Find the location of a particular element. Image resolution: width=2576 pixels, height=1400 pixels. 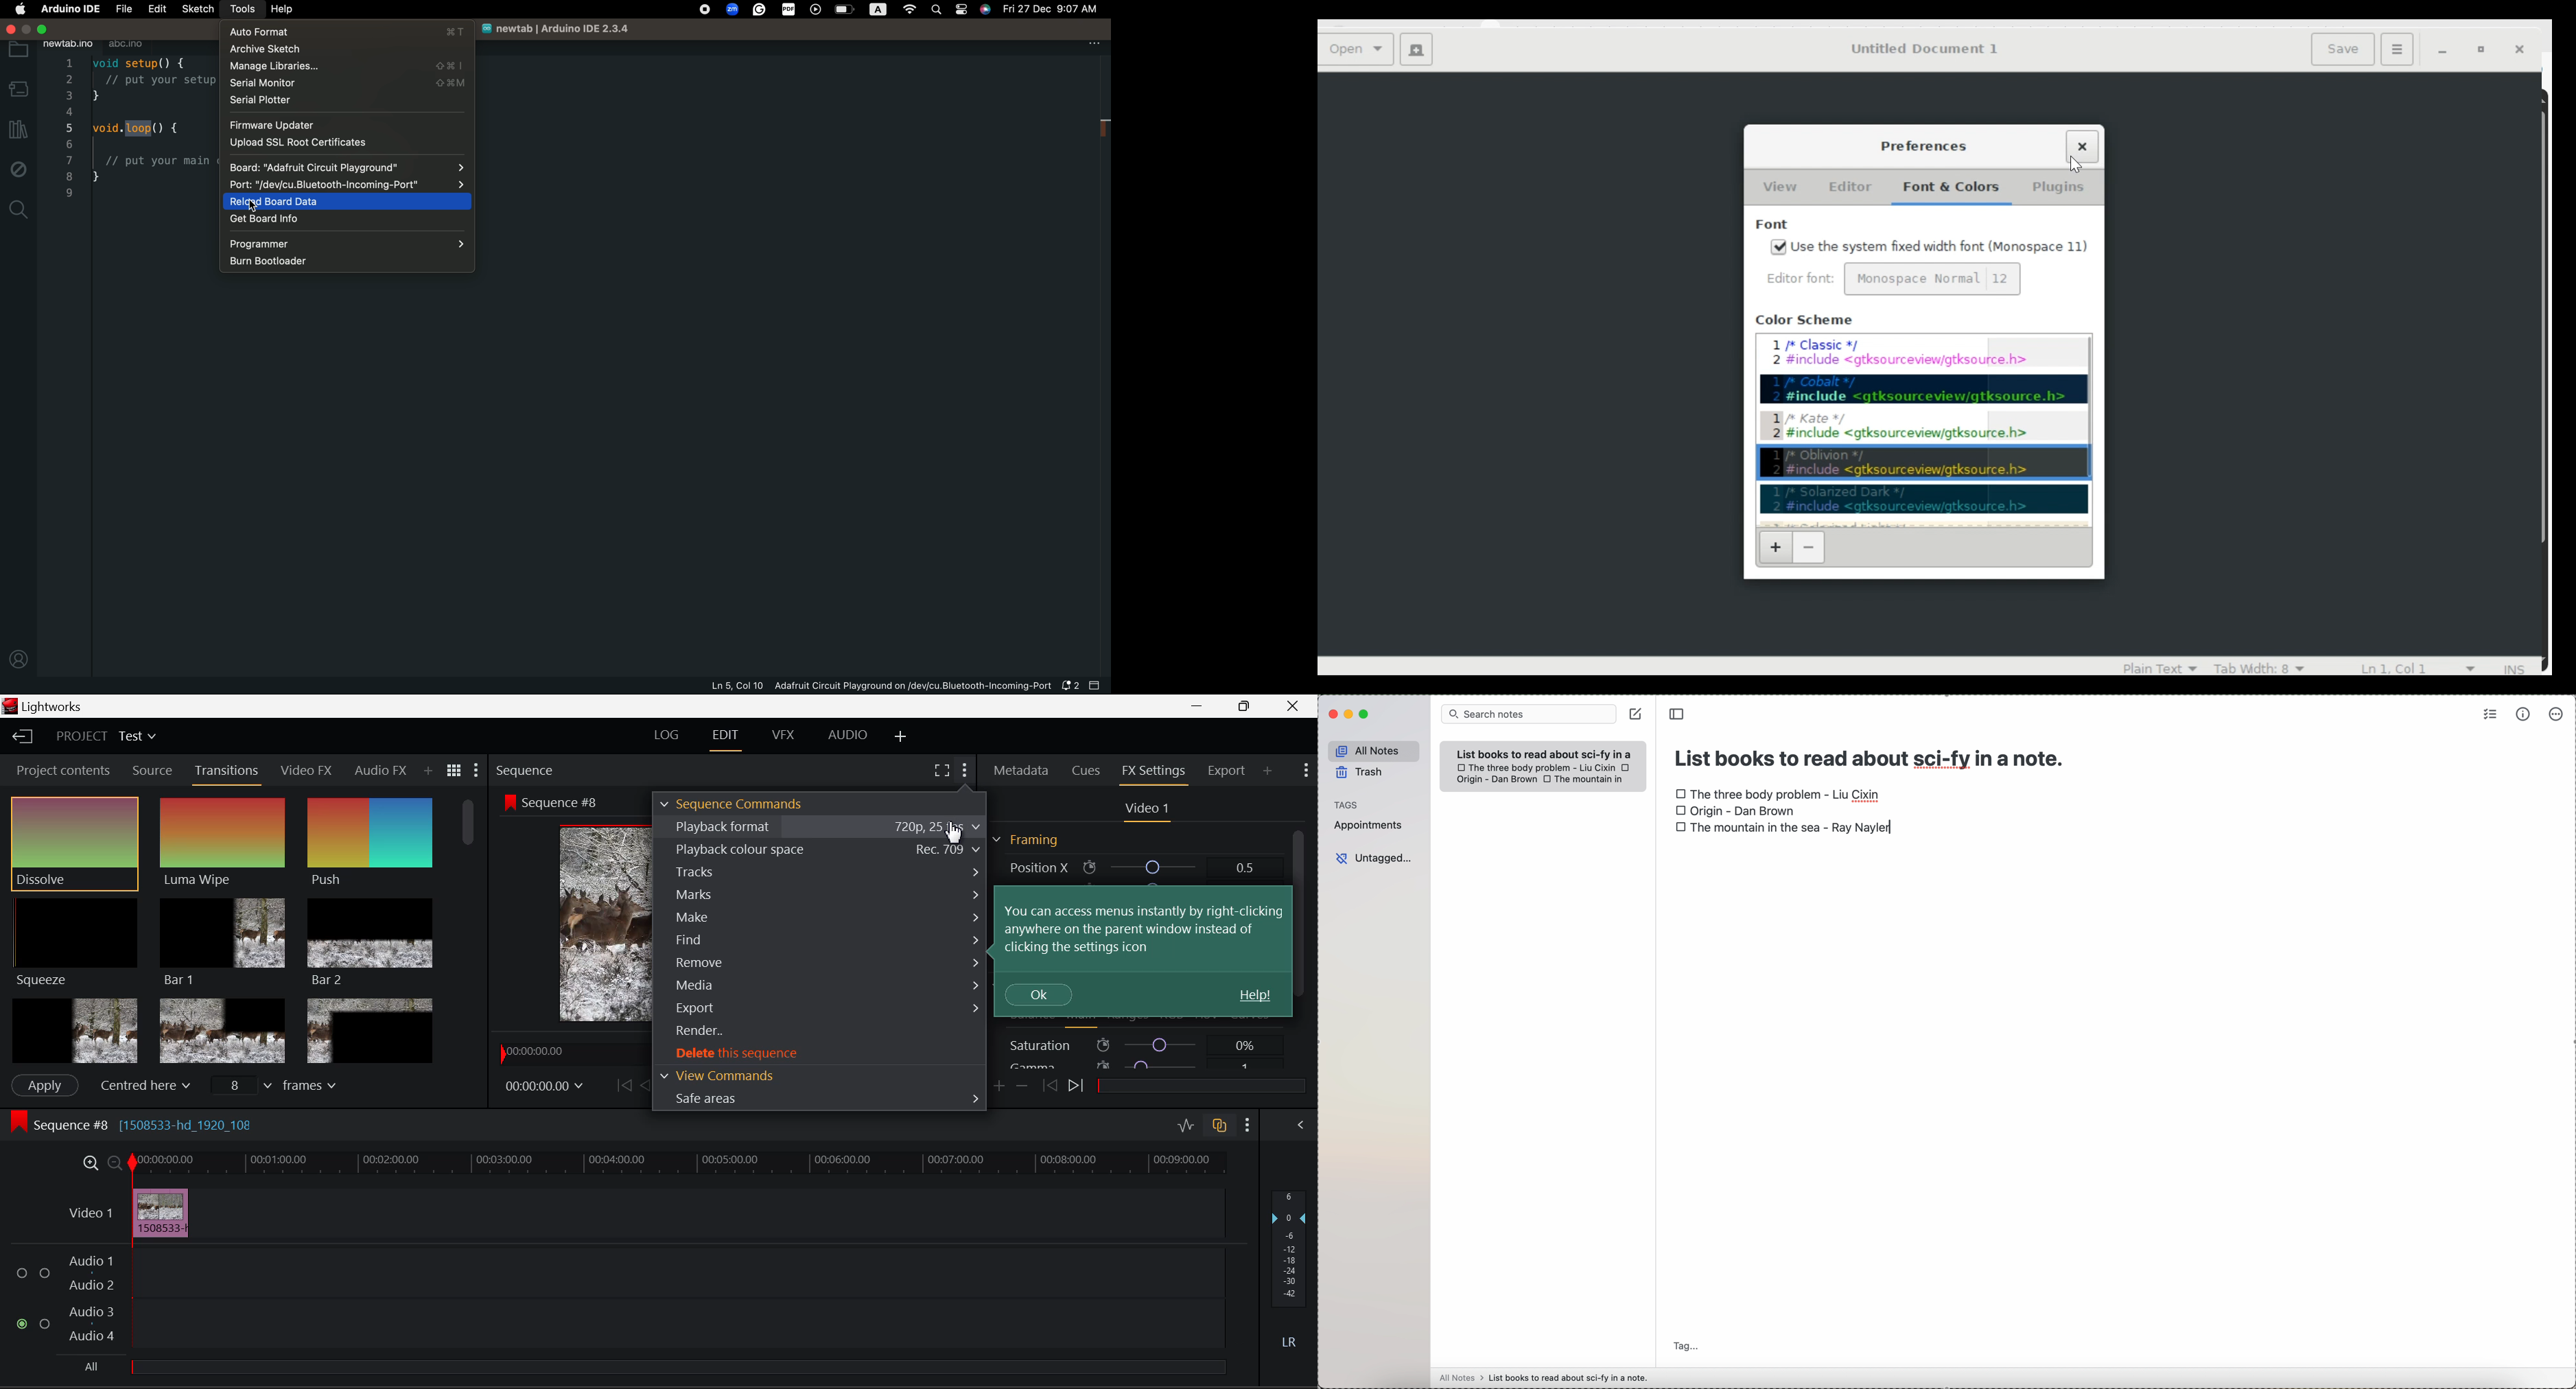

Untitled Document 1 is located at coordinates (1923, 49).